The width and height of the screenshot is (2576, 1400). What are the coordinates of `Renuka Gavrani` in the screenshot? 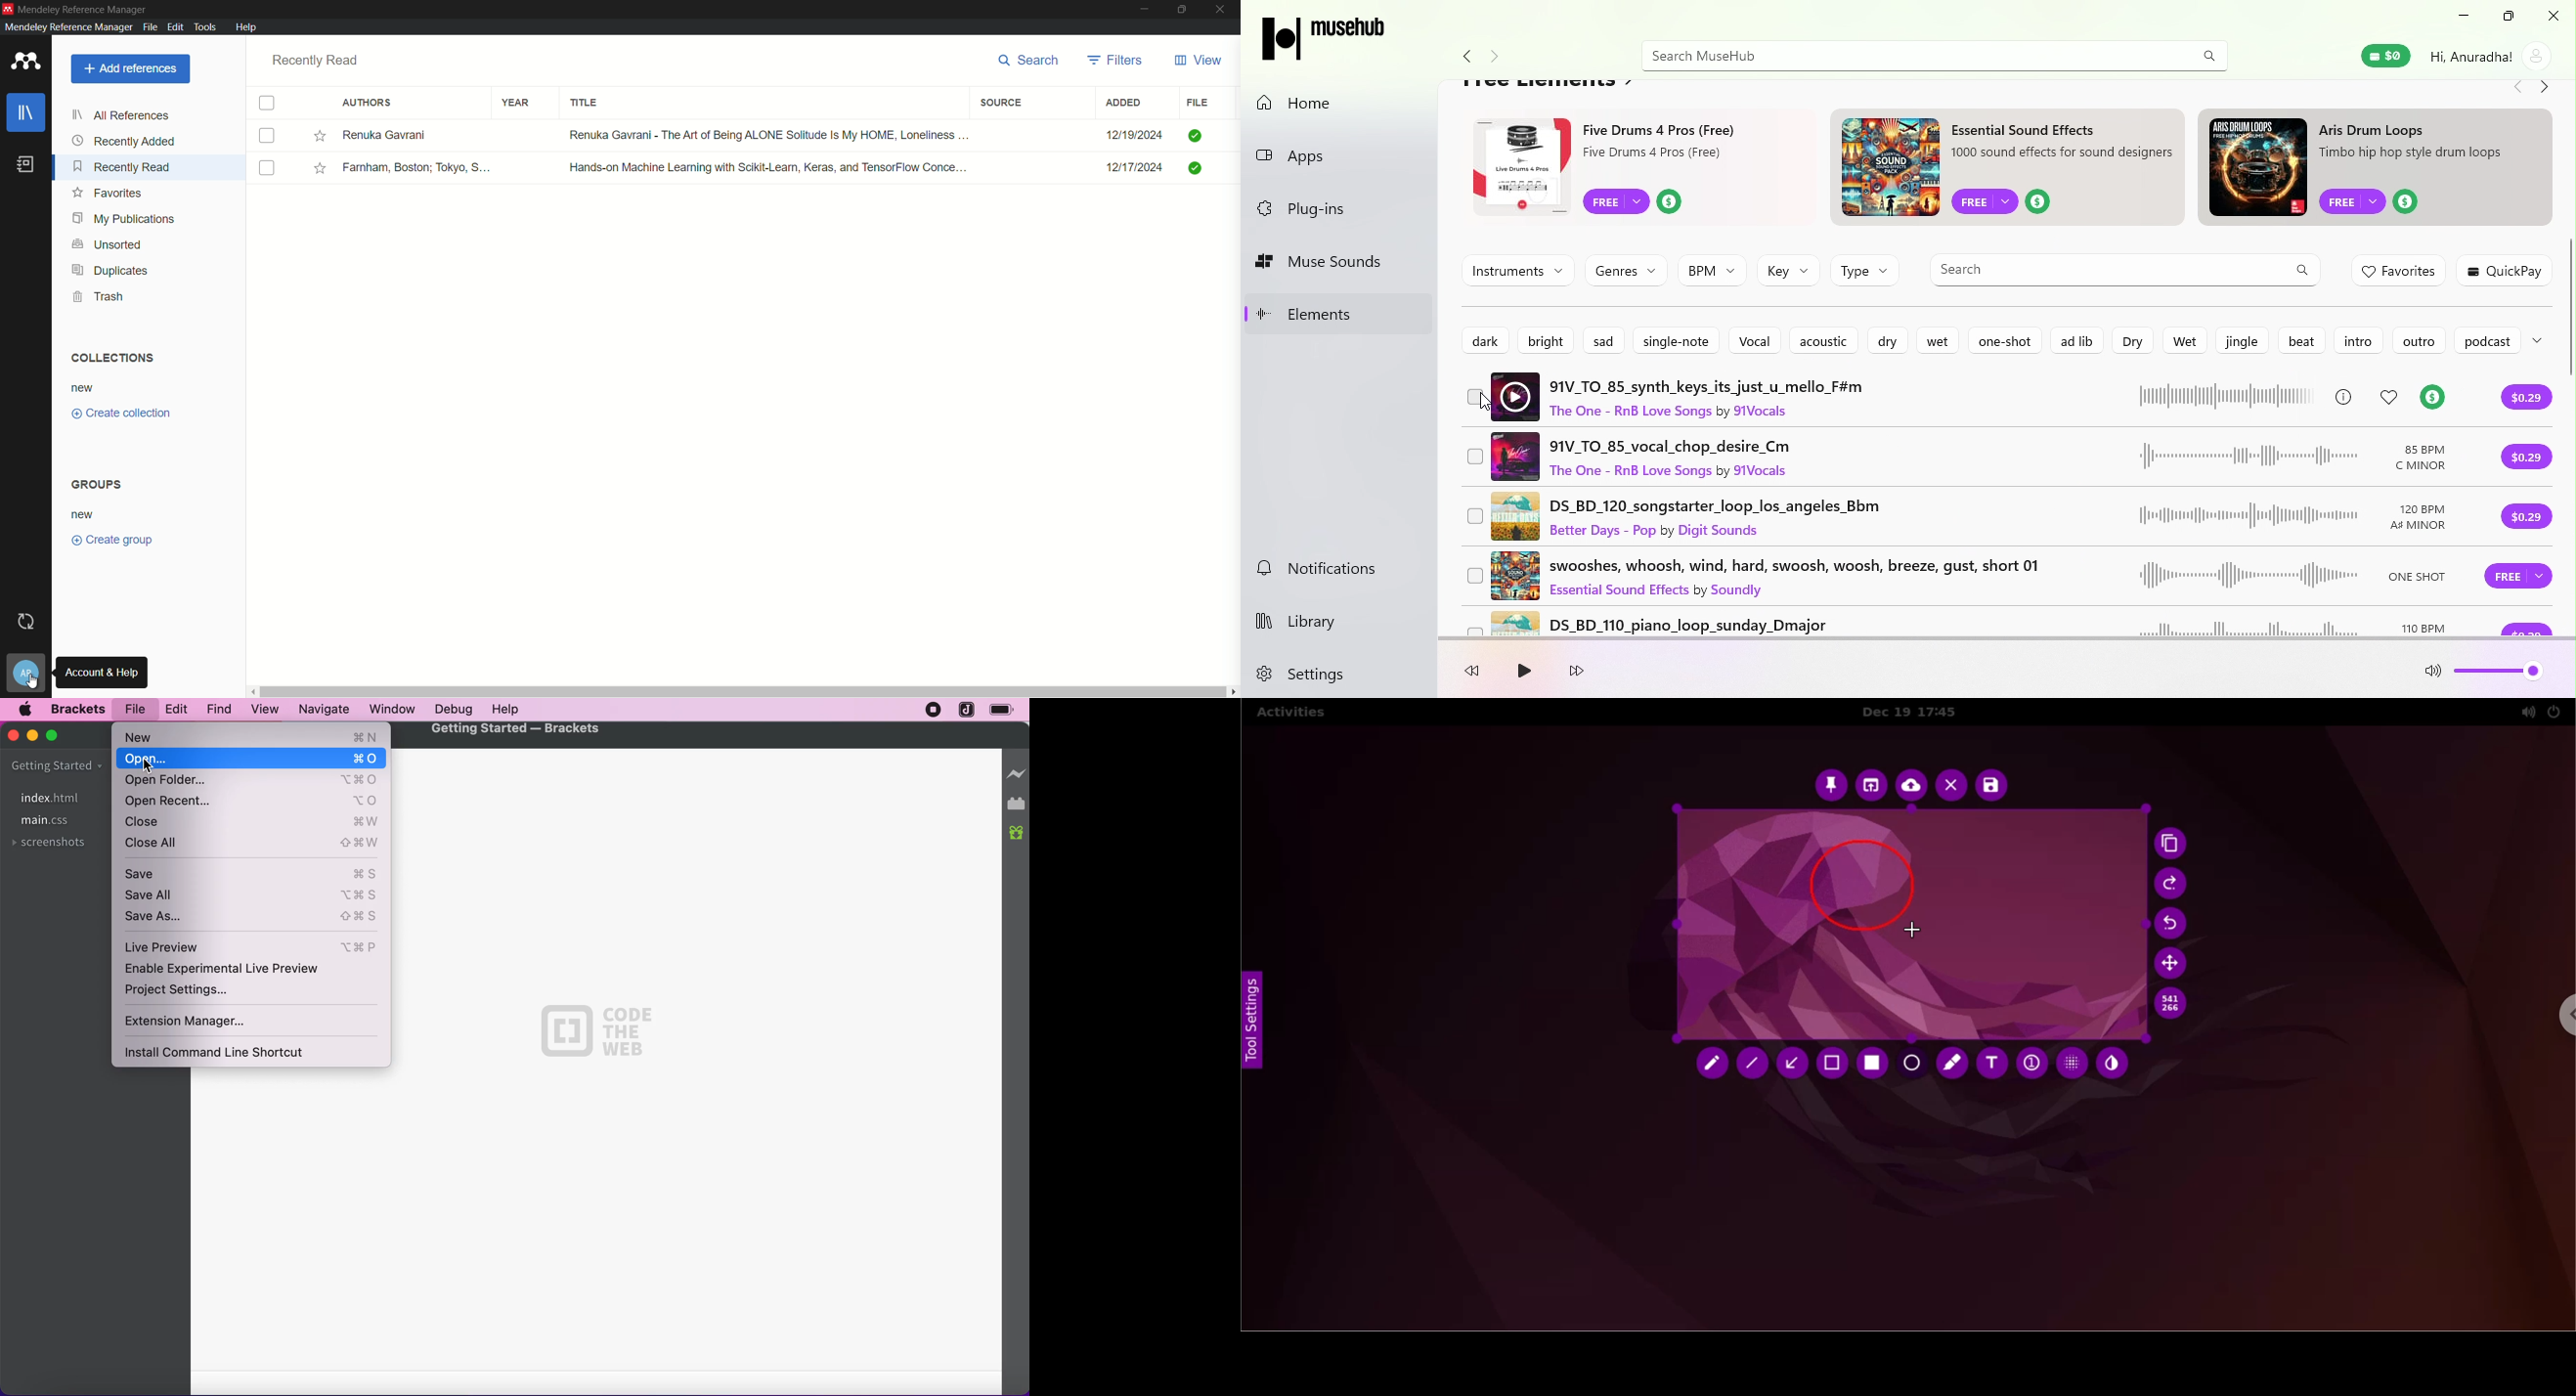 It's located at (414, 136).